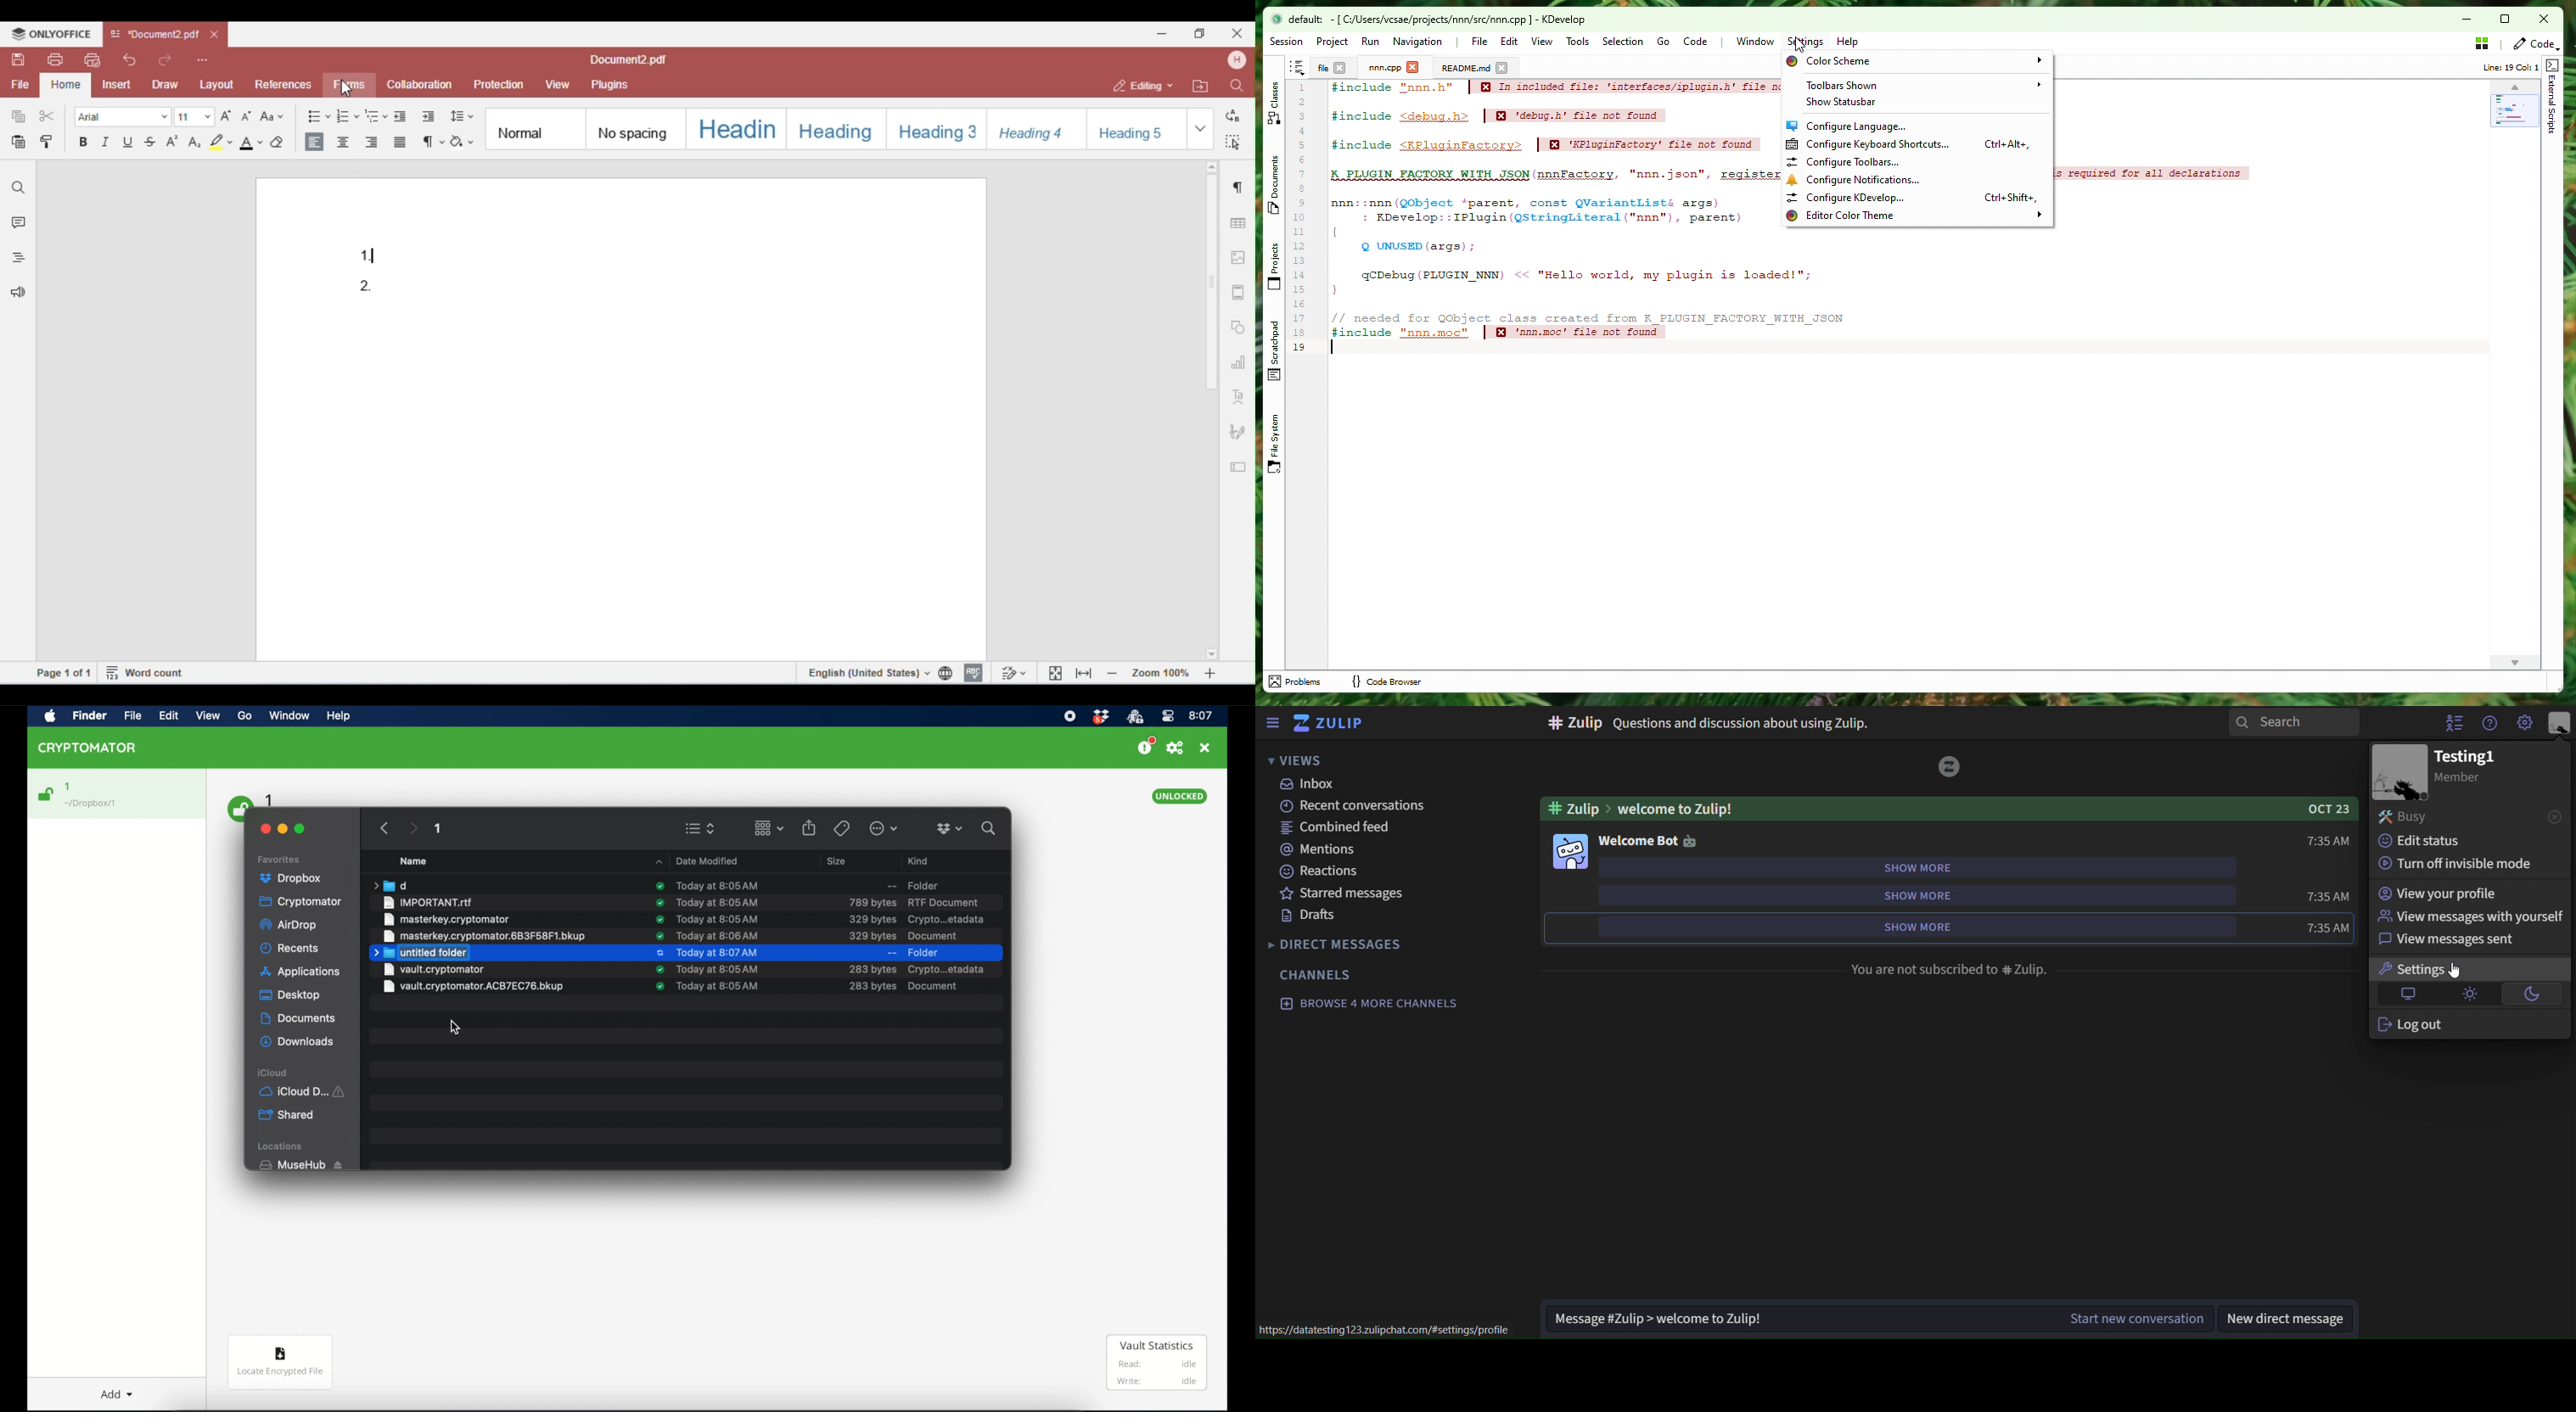 This screenshot has height=1428, width=2576. I want to click on iCloud, so click(305, 1090).